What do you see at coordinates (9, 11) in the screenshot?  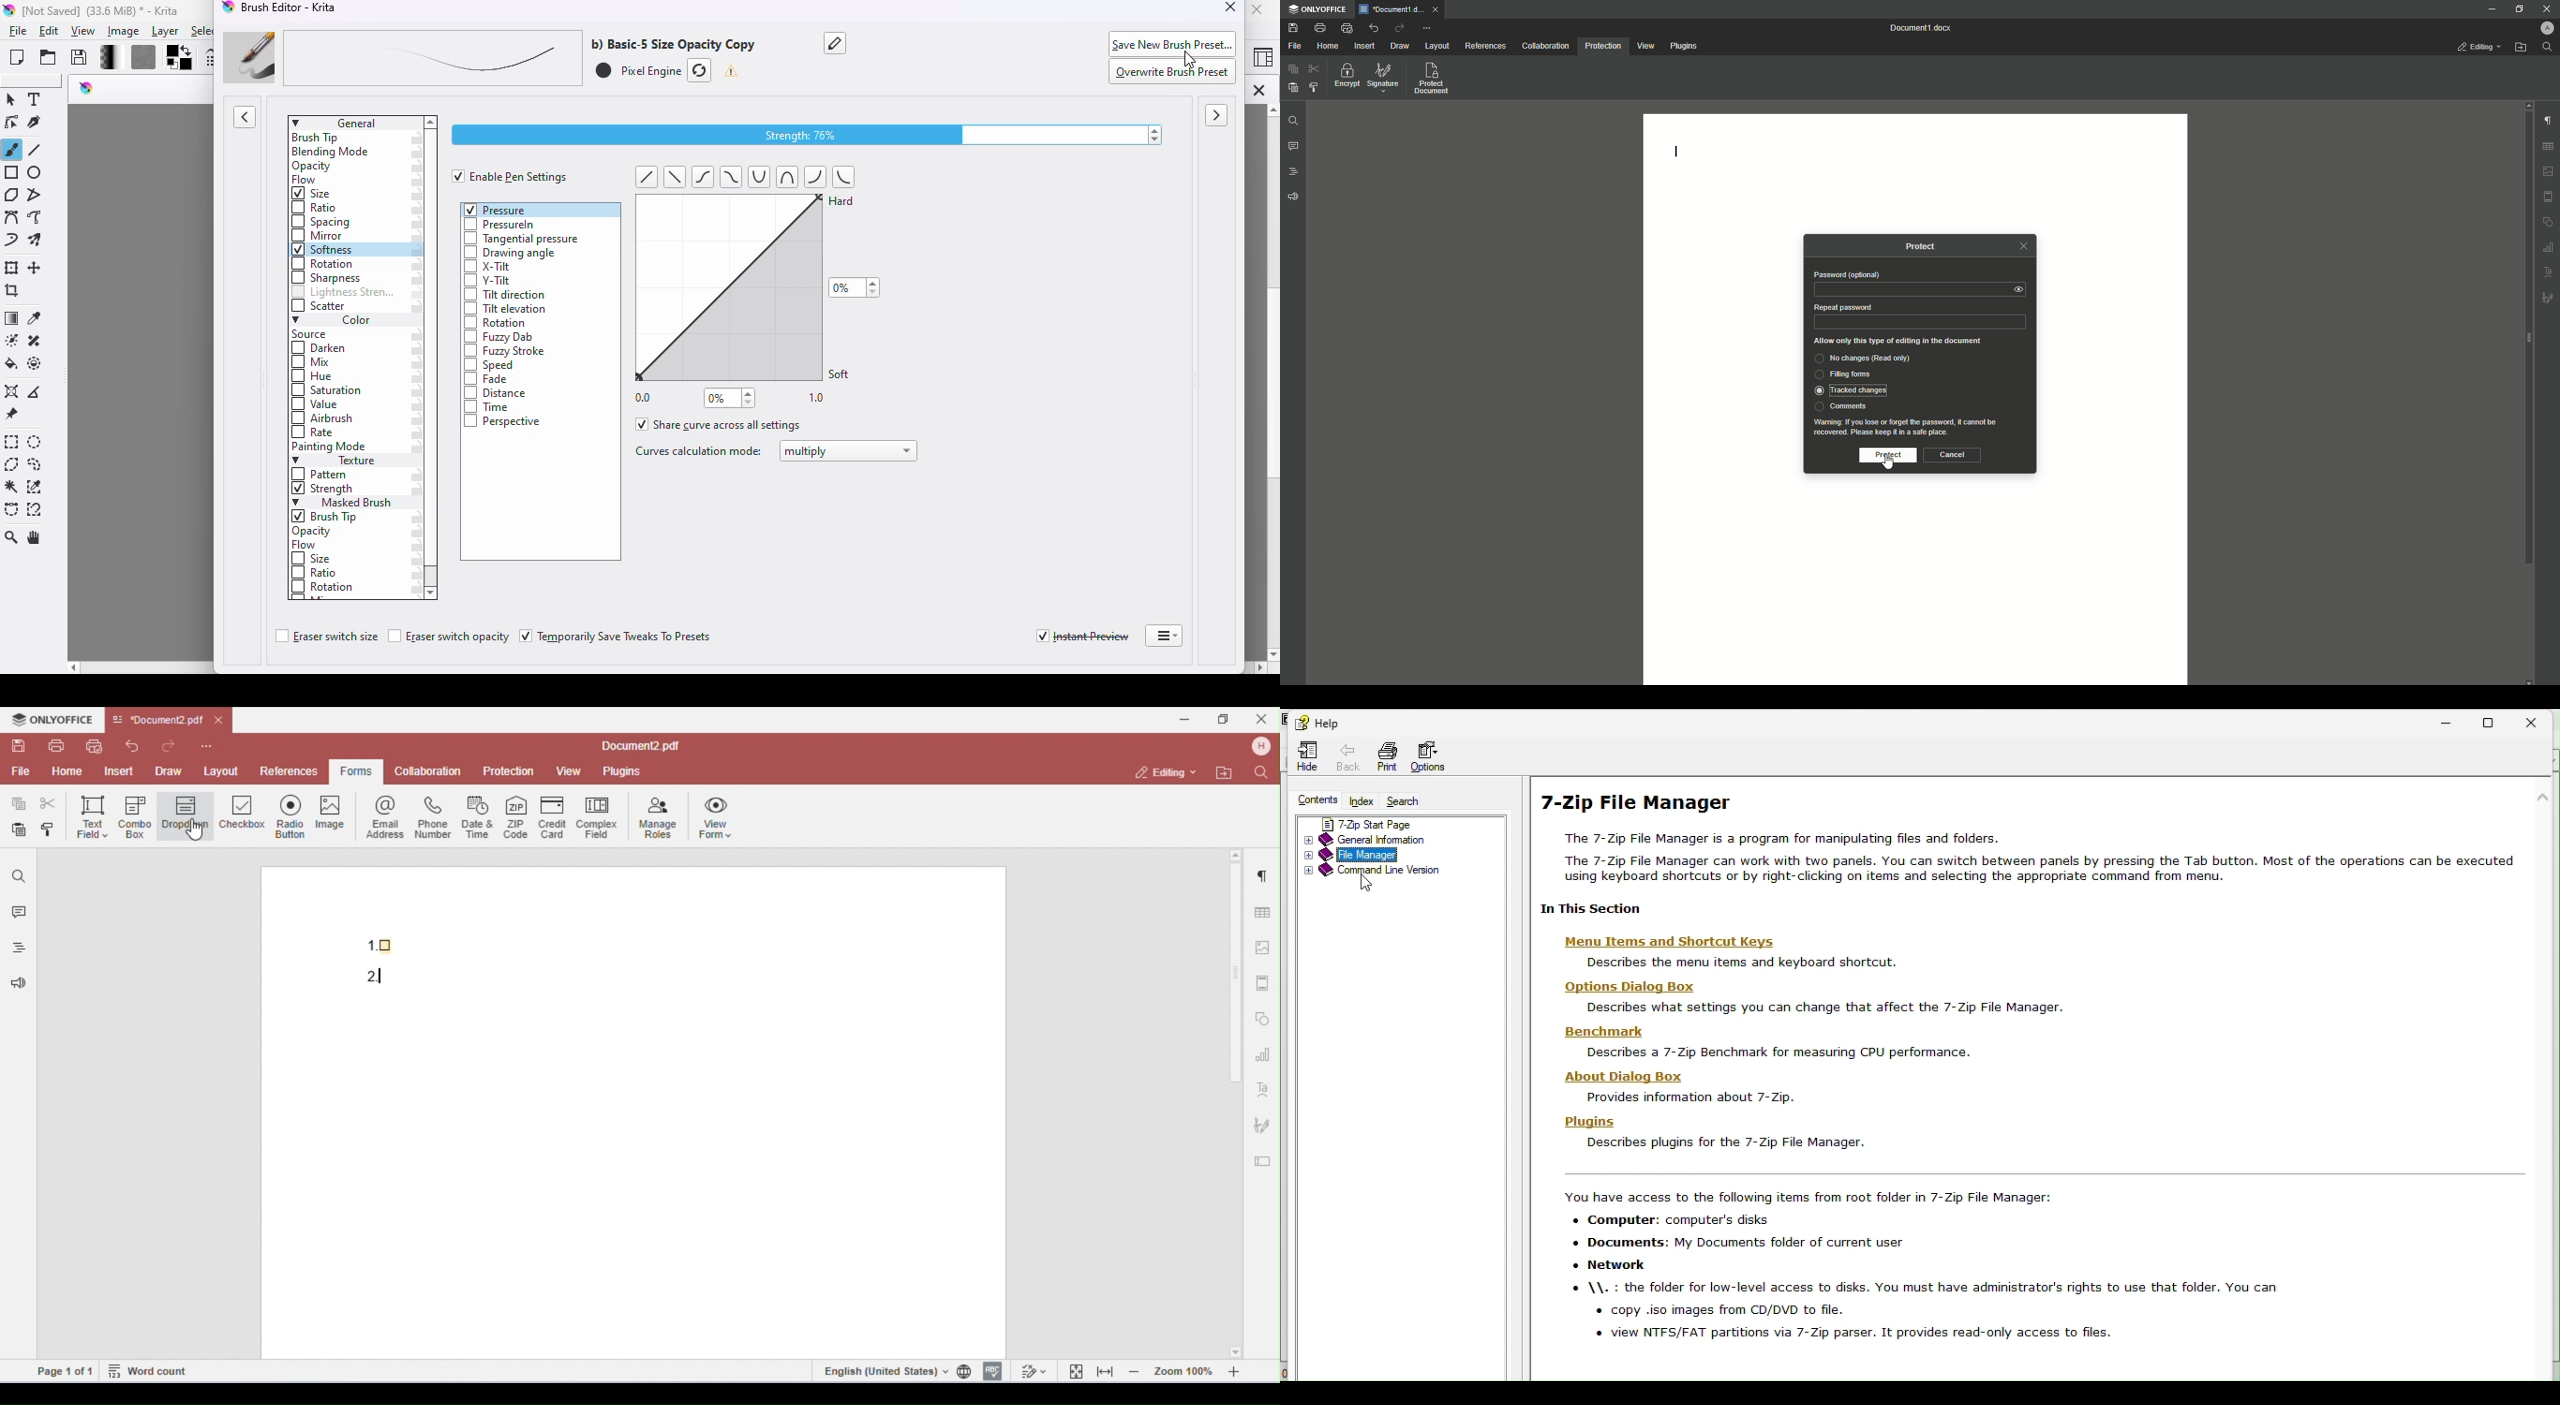 I see `logo` at bounding box center [9, 11].